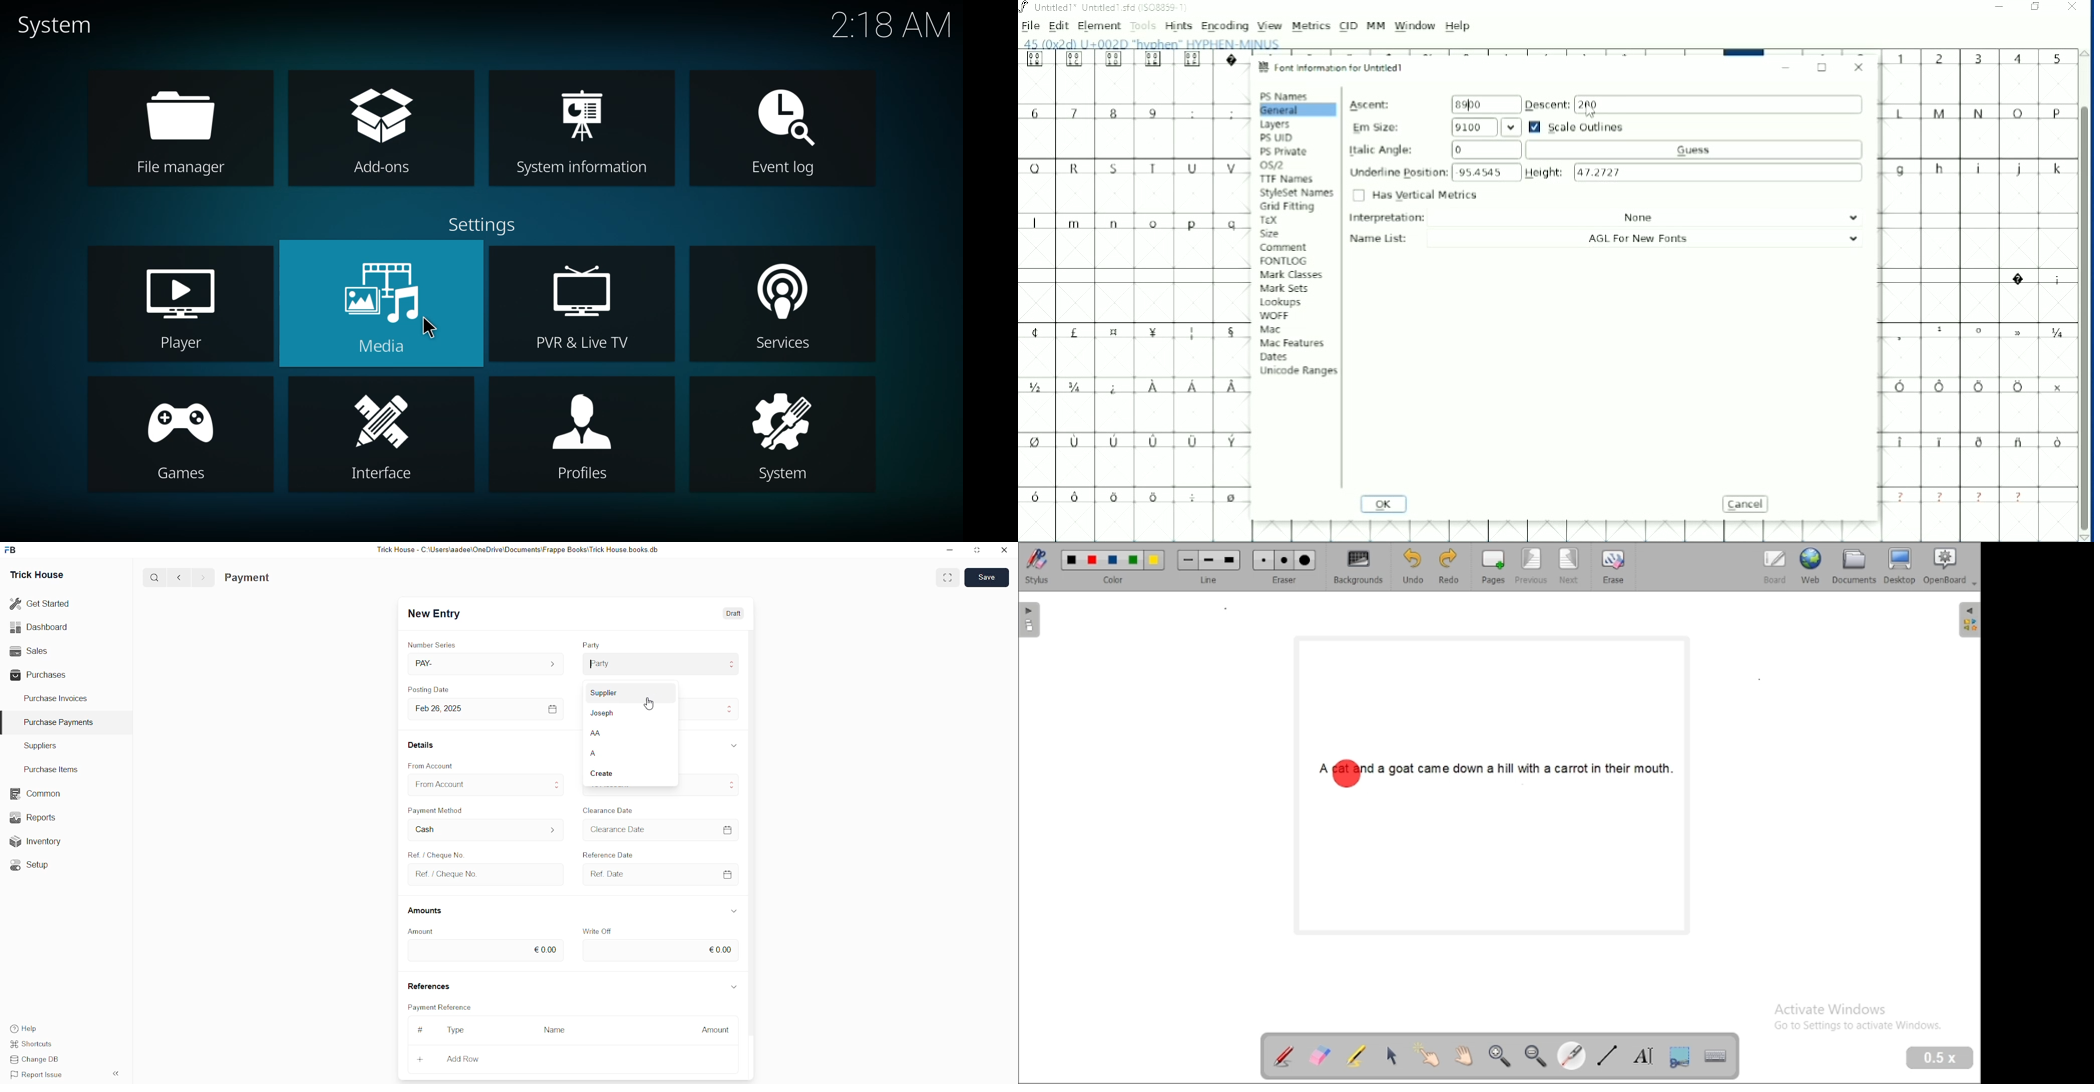 The width and height of the screenshot is (2100, 1092). What do you see at coordinates (429, 910) in the screenshot?
I see `Amounts` at bounding box center [429, 910].